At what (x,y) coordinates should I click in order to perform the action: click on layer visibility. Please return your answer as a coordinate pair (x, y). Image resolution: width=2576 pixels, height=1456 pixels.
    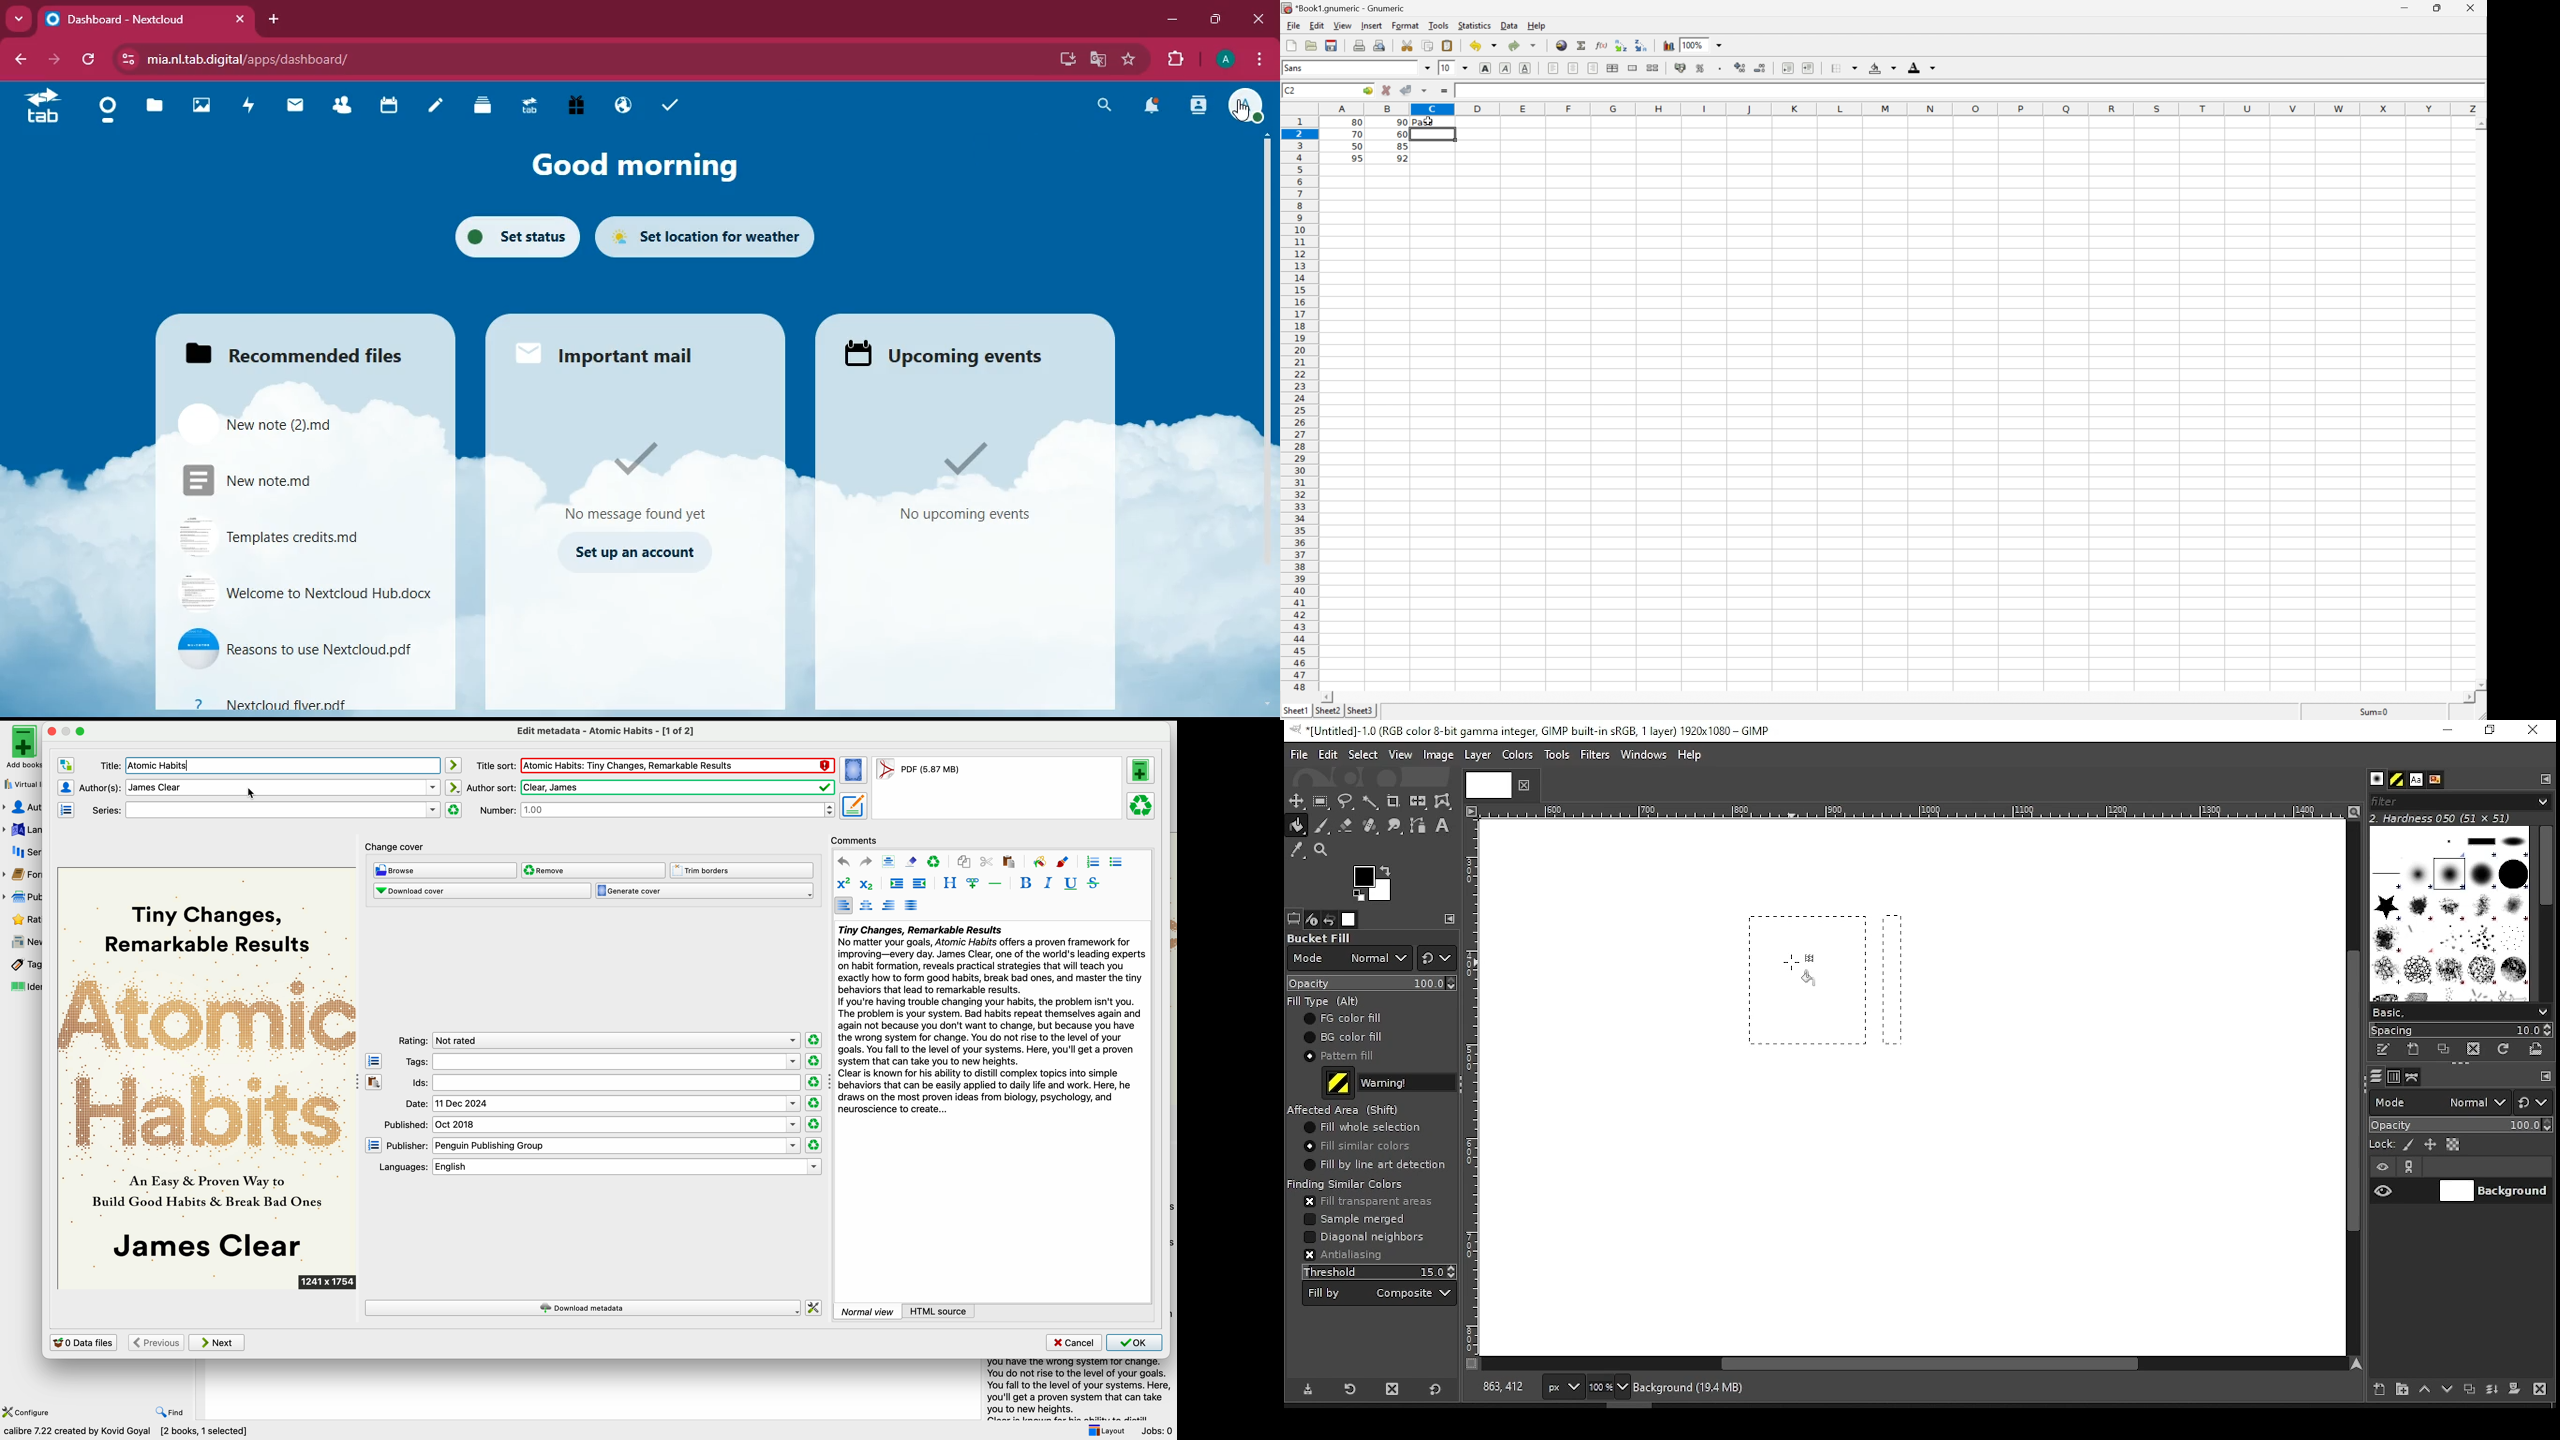
    Looking at the image, I should click on (2383, 1167).